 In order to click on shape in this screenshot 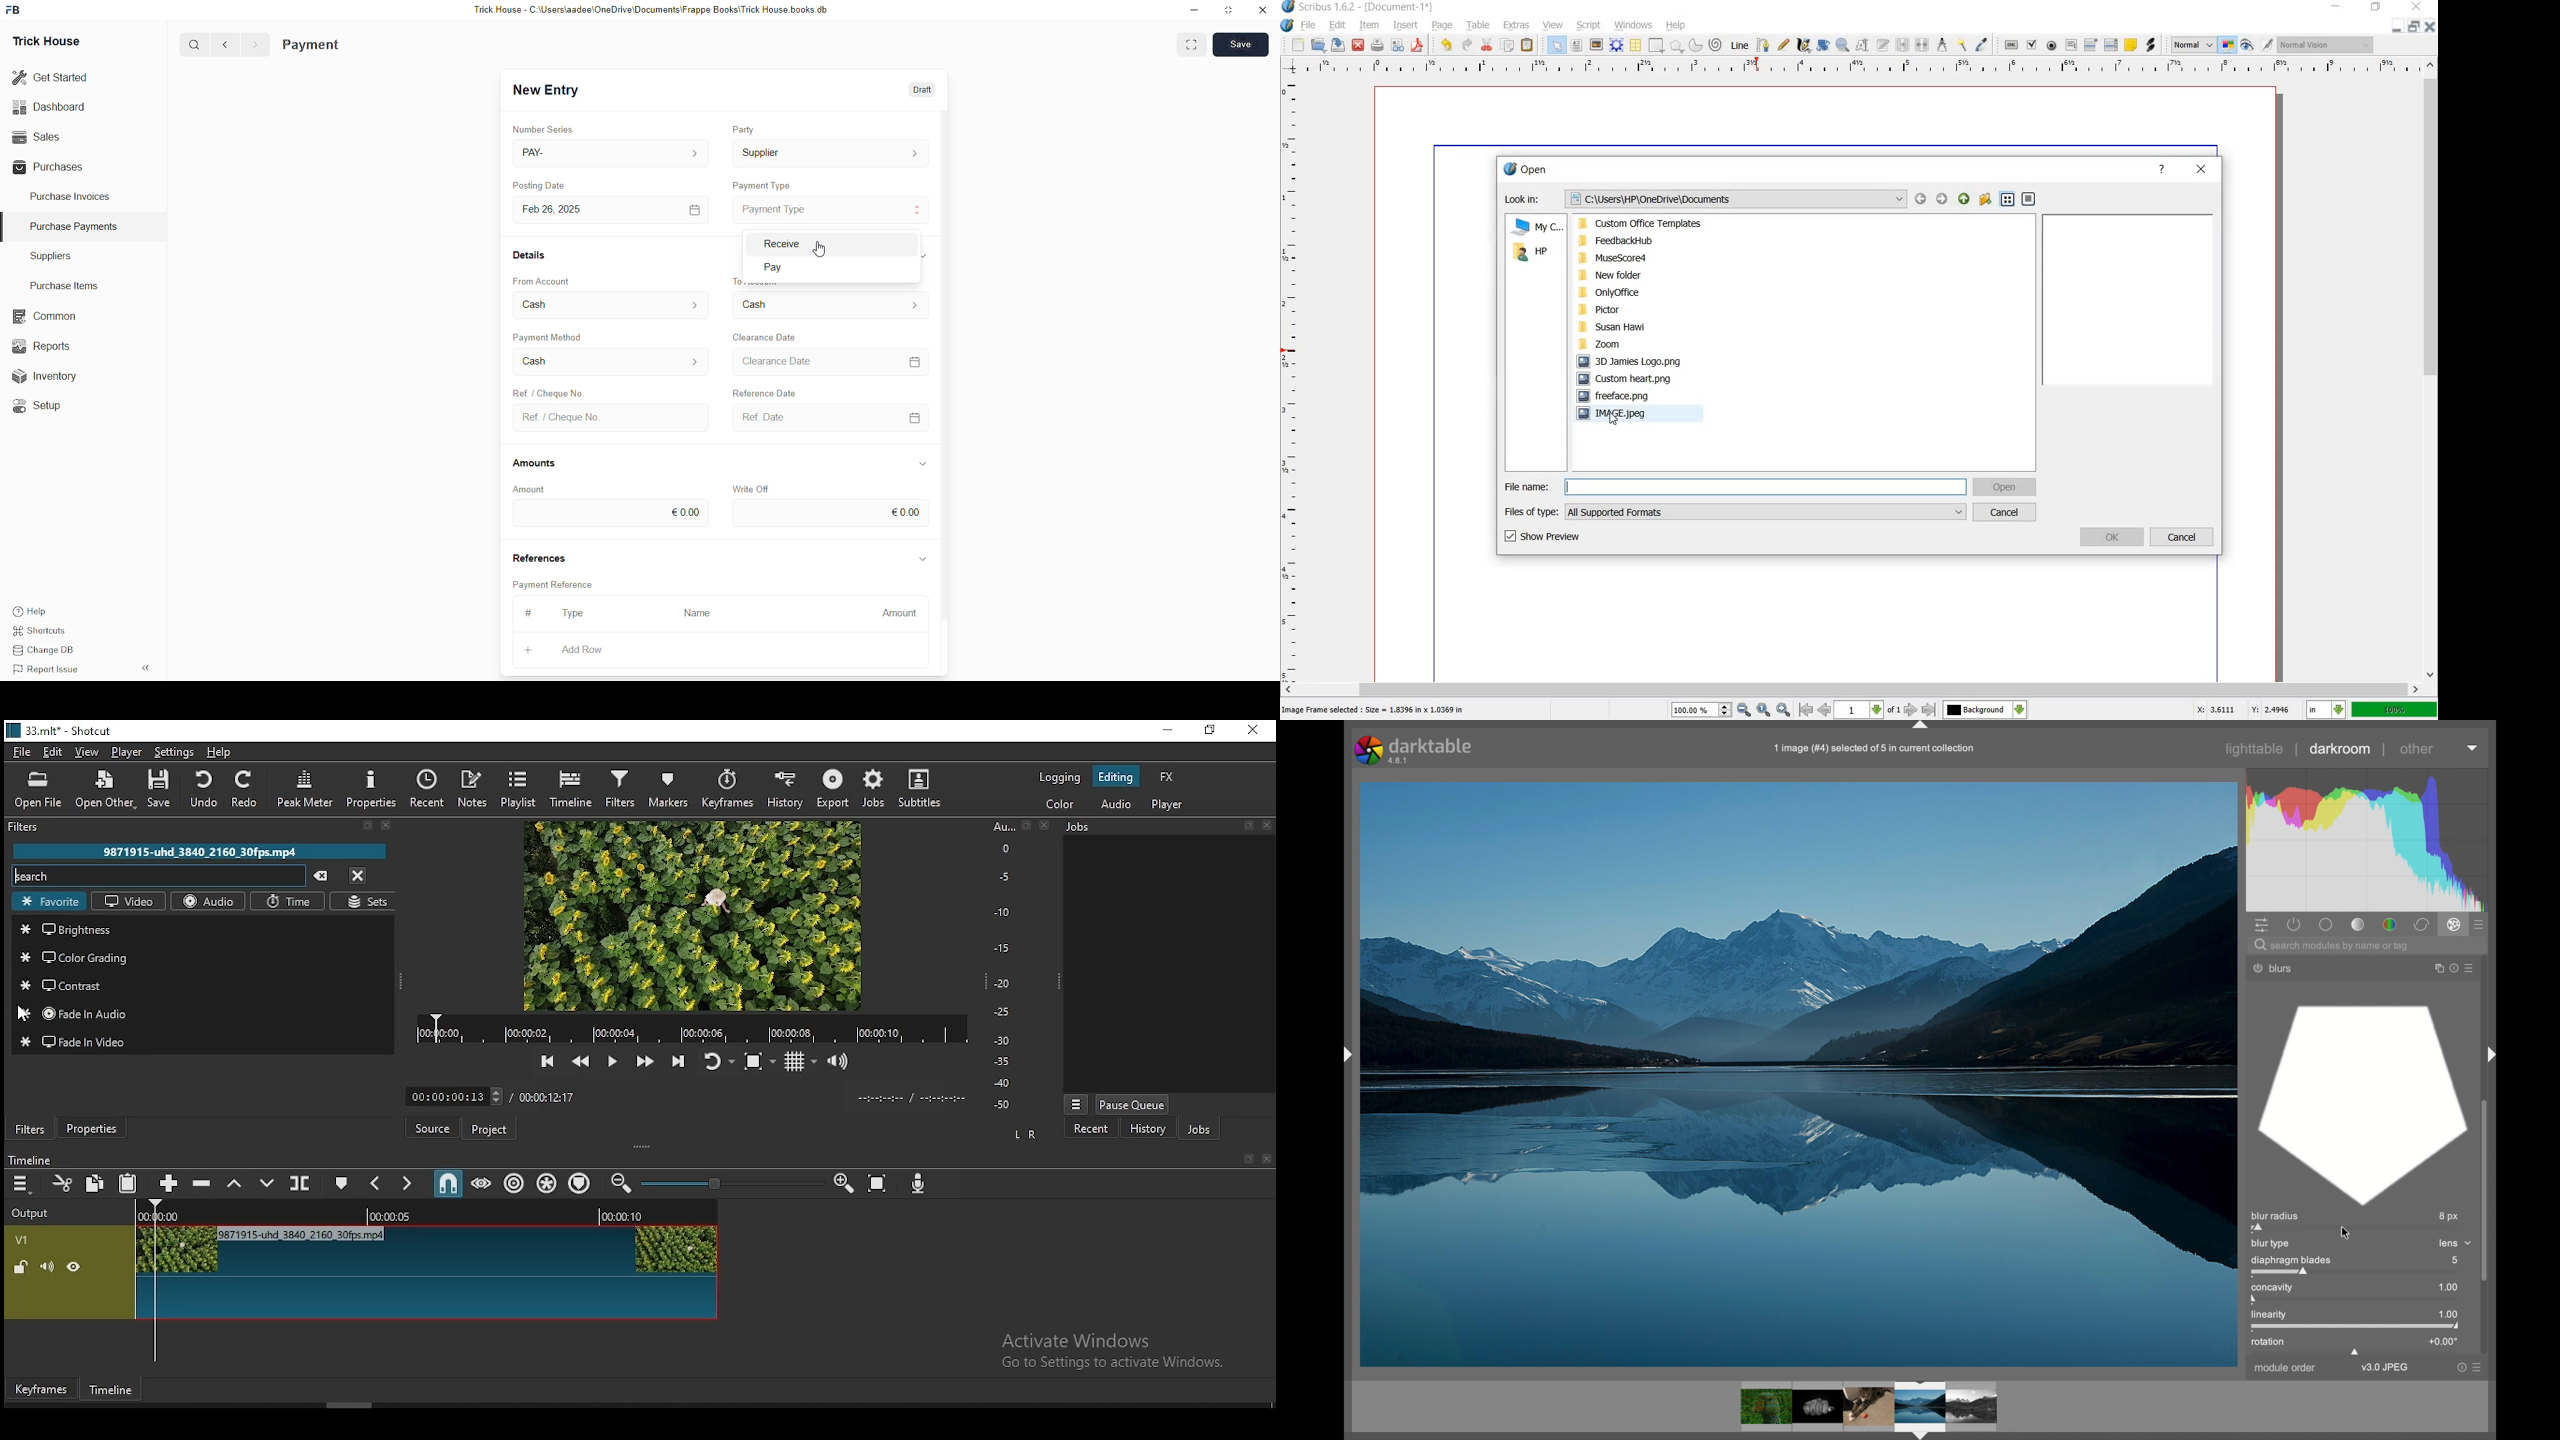, I will do `click(1654, 46)`.